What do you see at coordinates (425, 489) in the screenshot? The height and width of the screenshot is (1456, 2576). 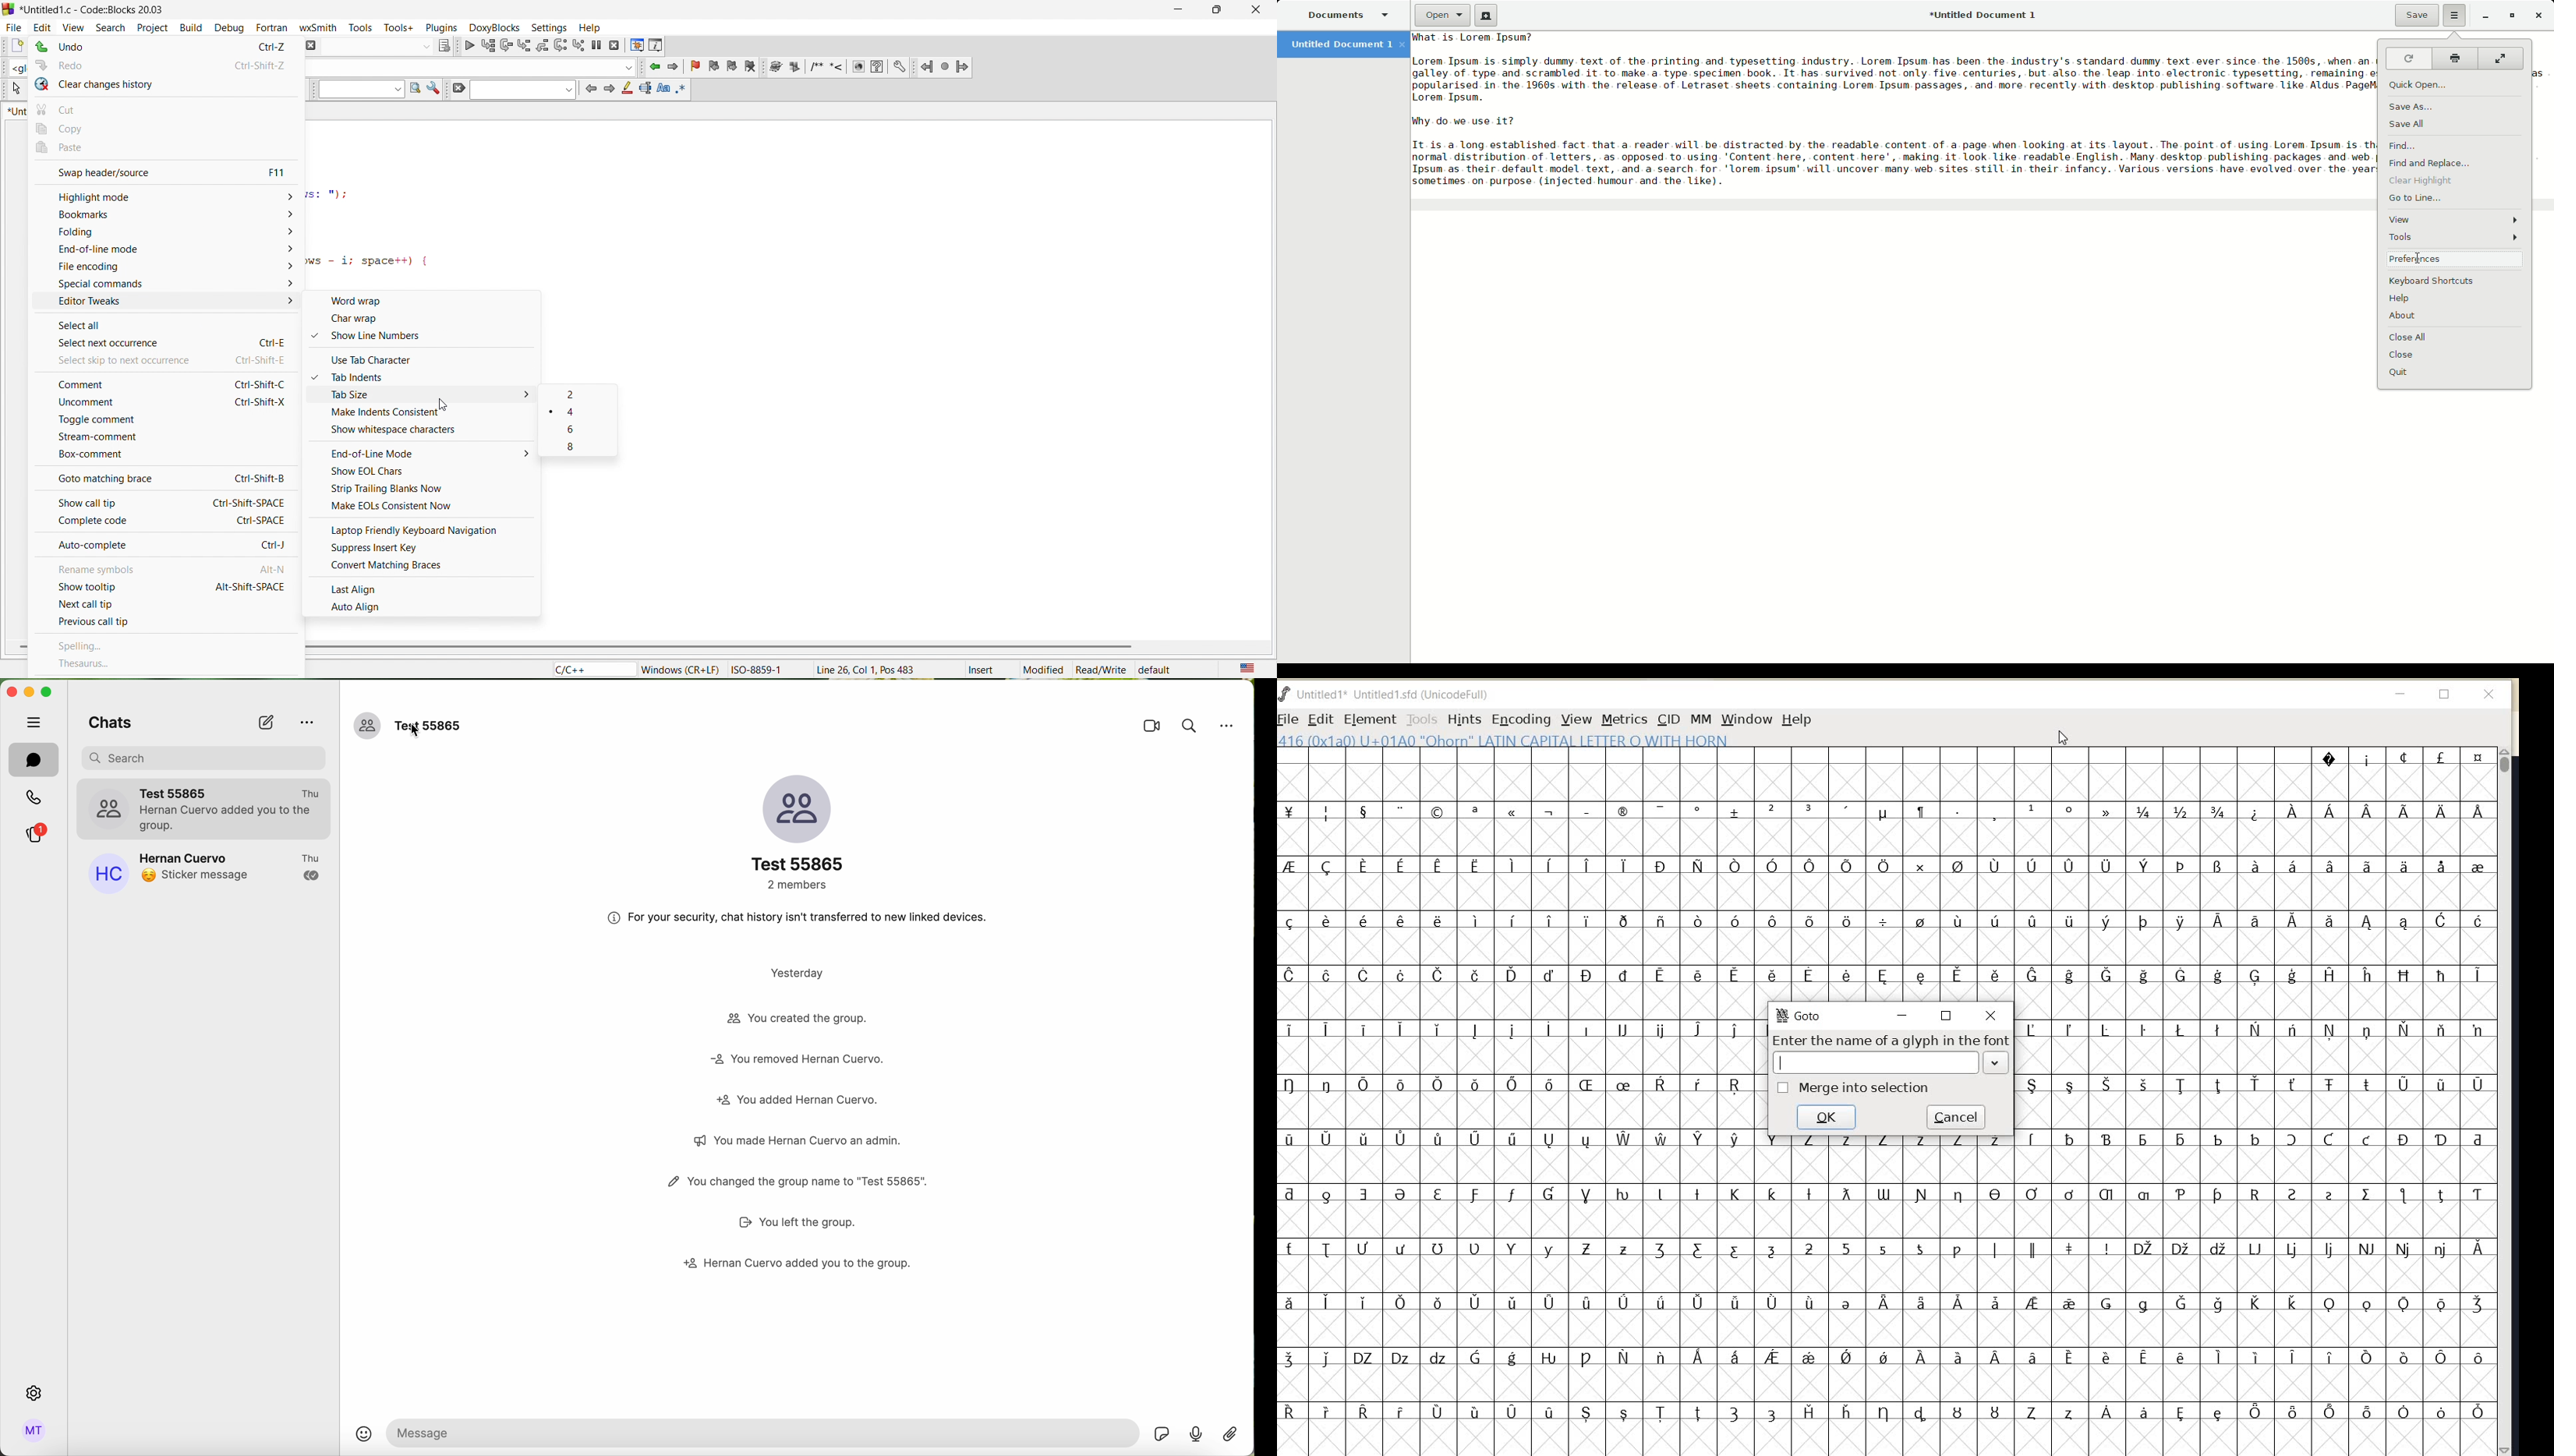 I see `strip trailing blanks now` at bounding box center [425, 489].